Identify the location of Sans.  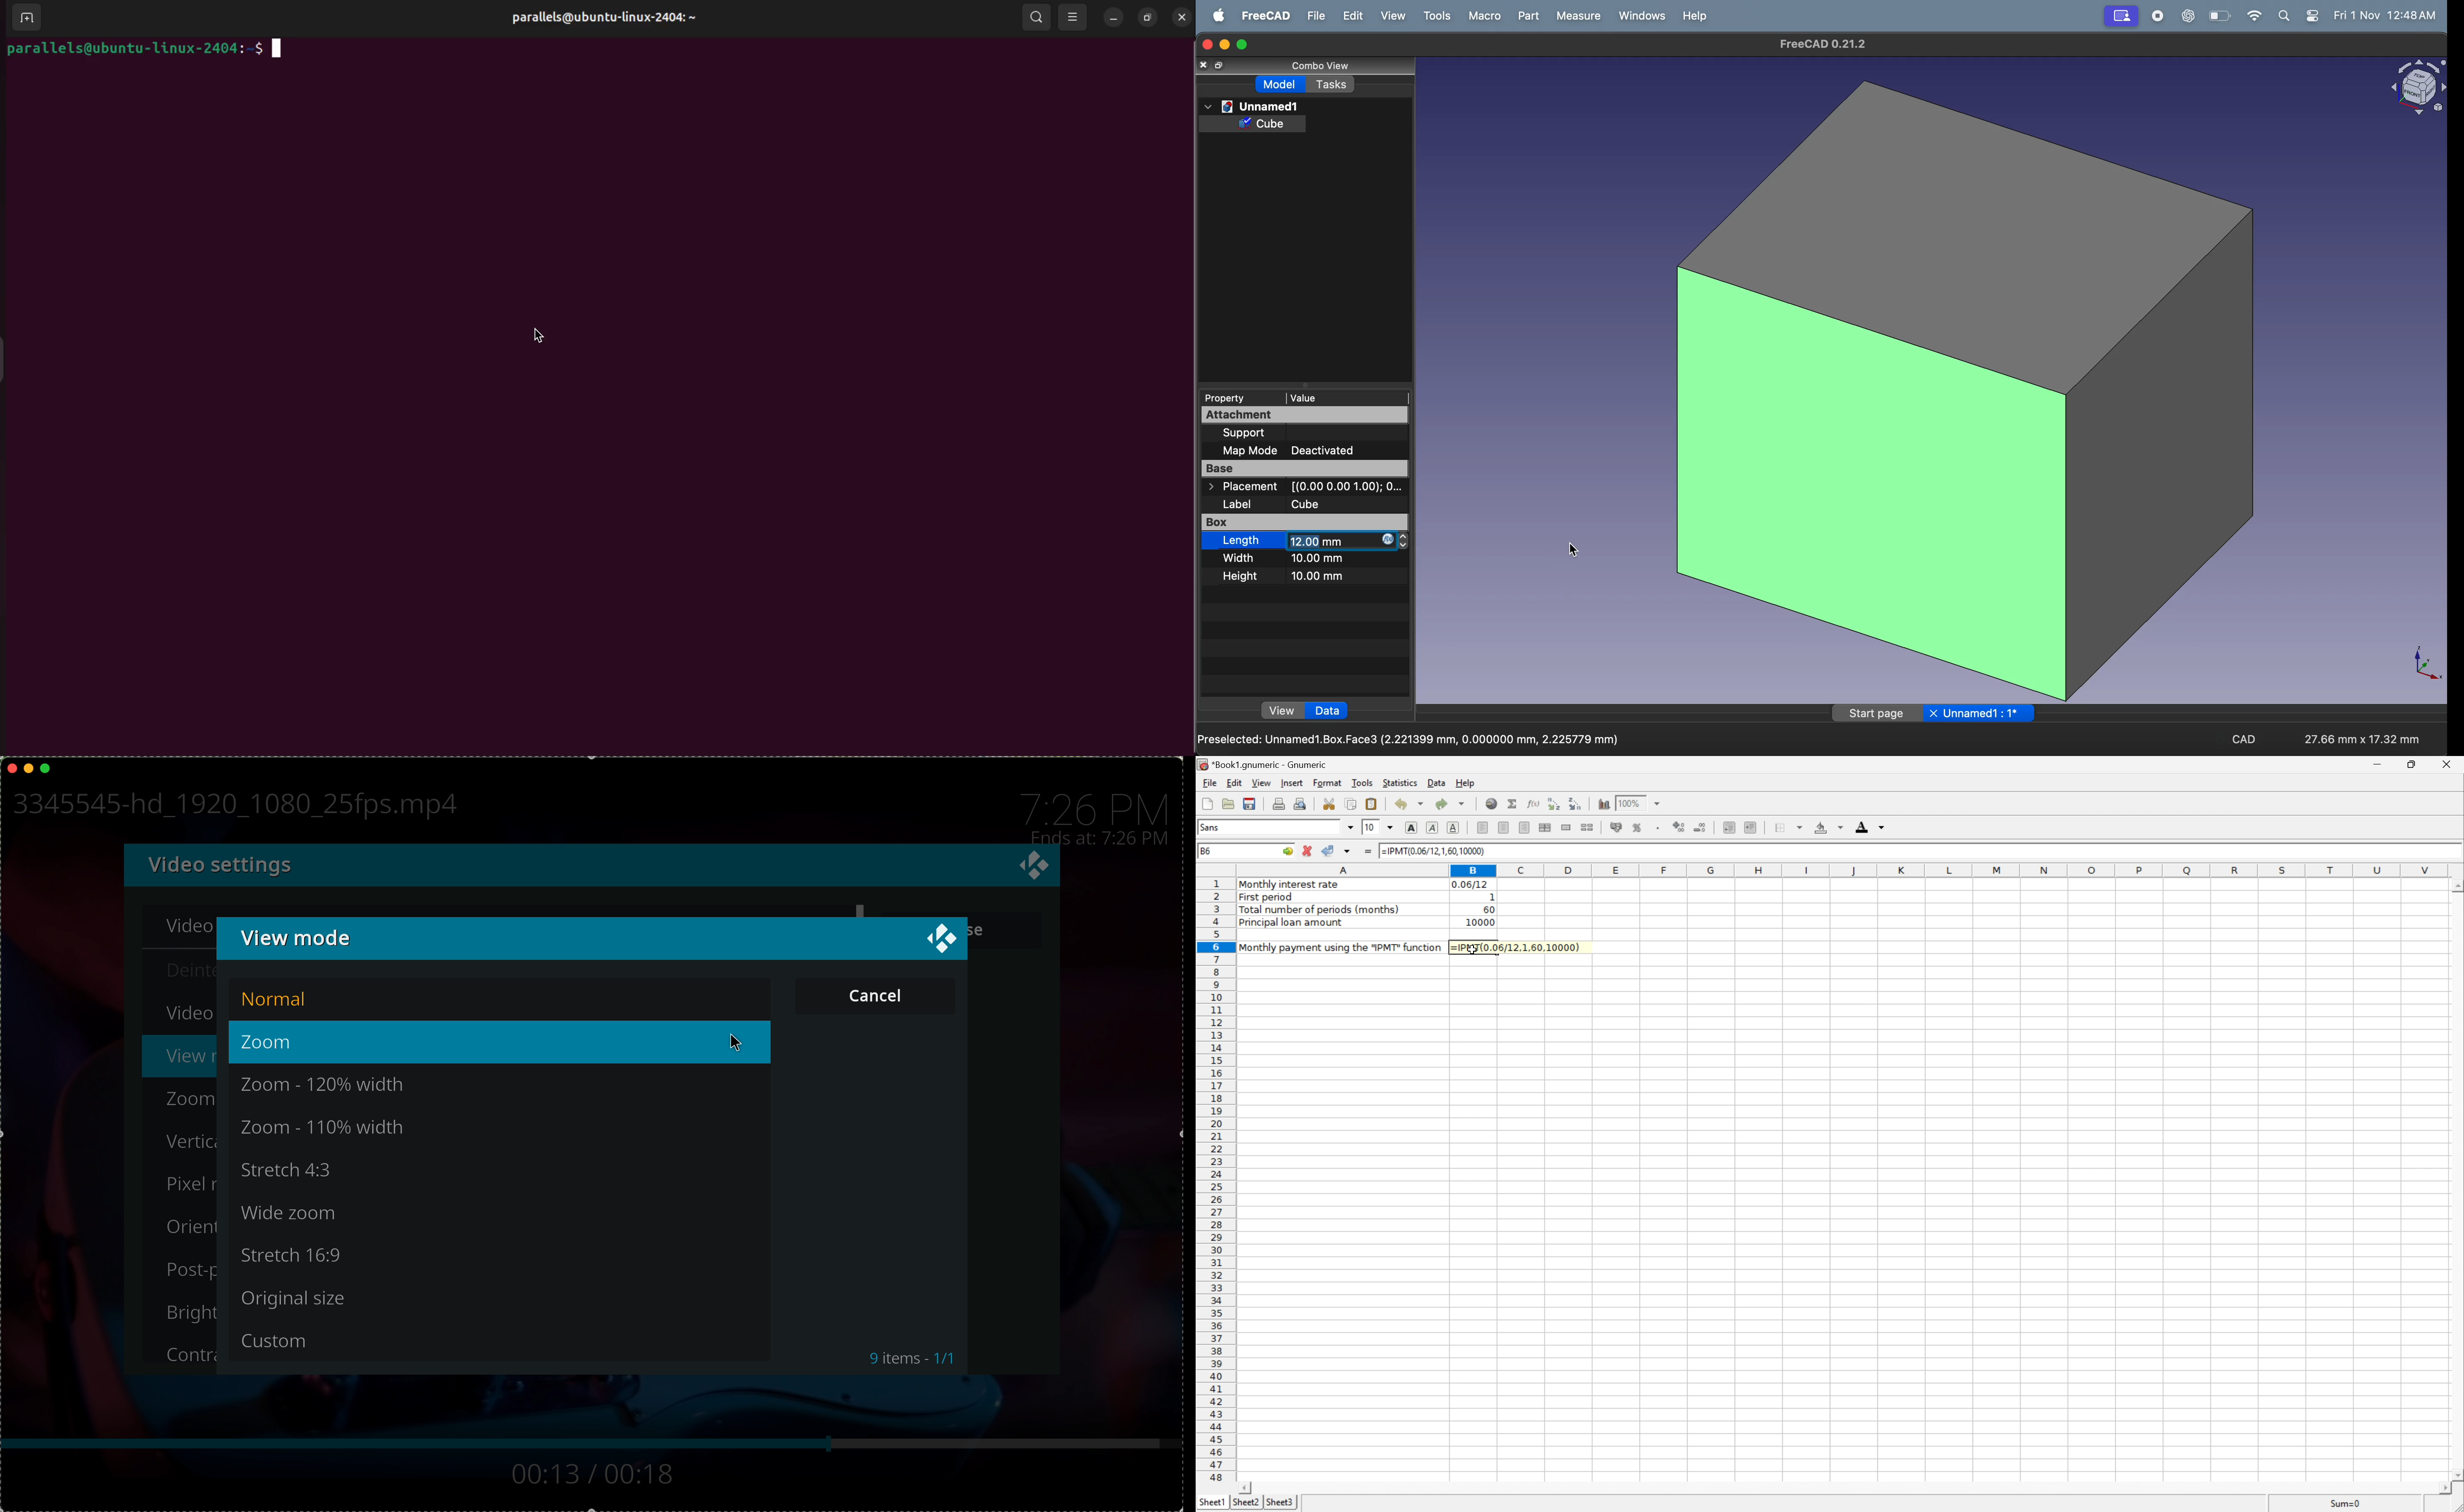
(1210, 827).